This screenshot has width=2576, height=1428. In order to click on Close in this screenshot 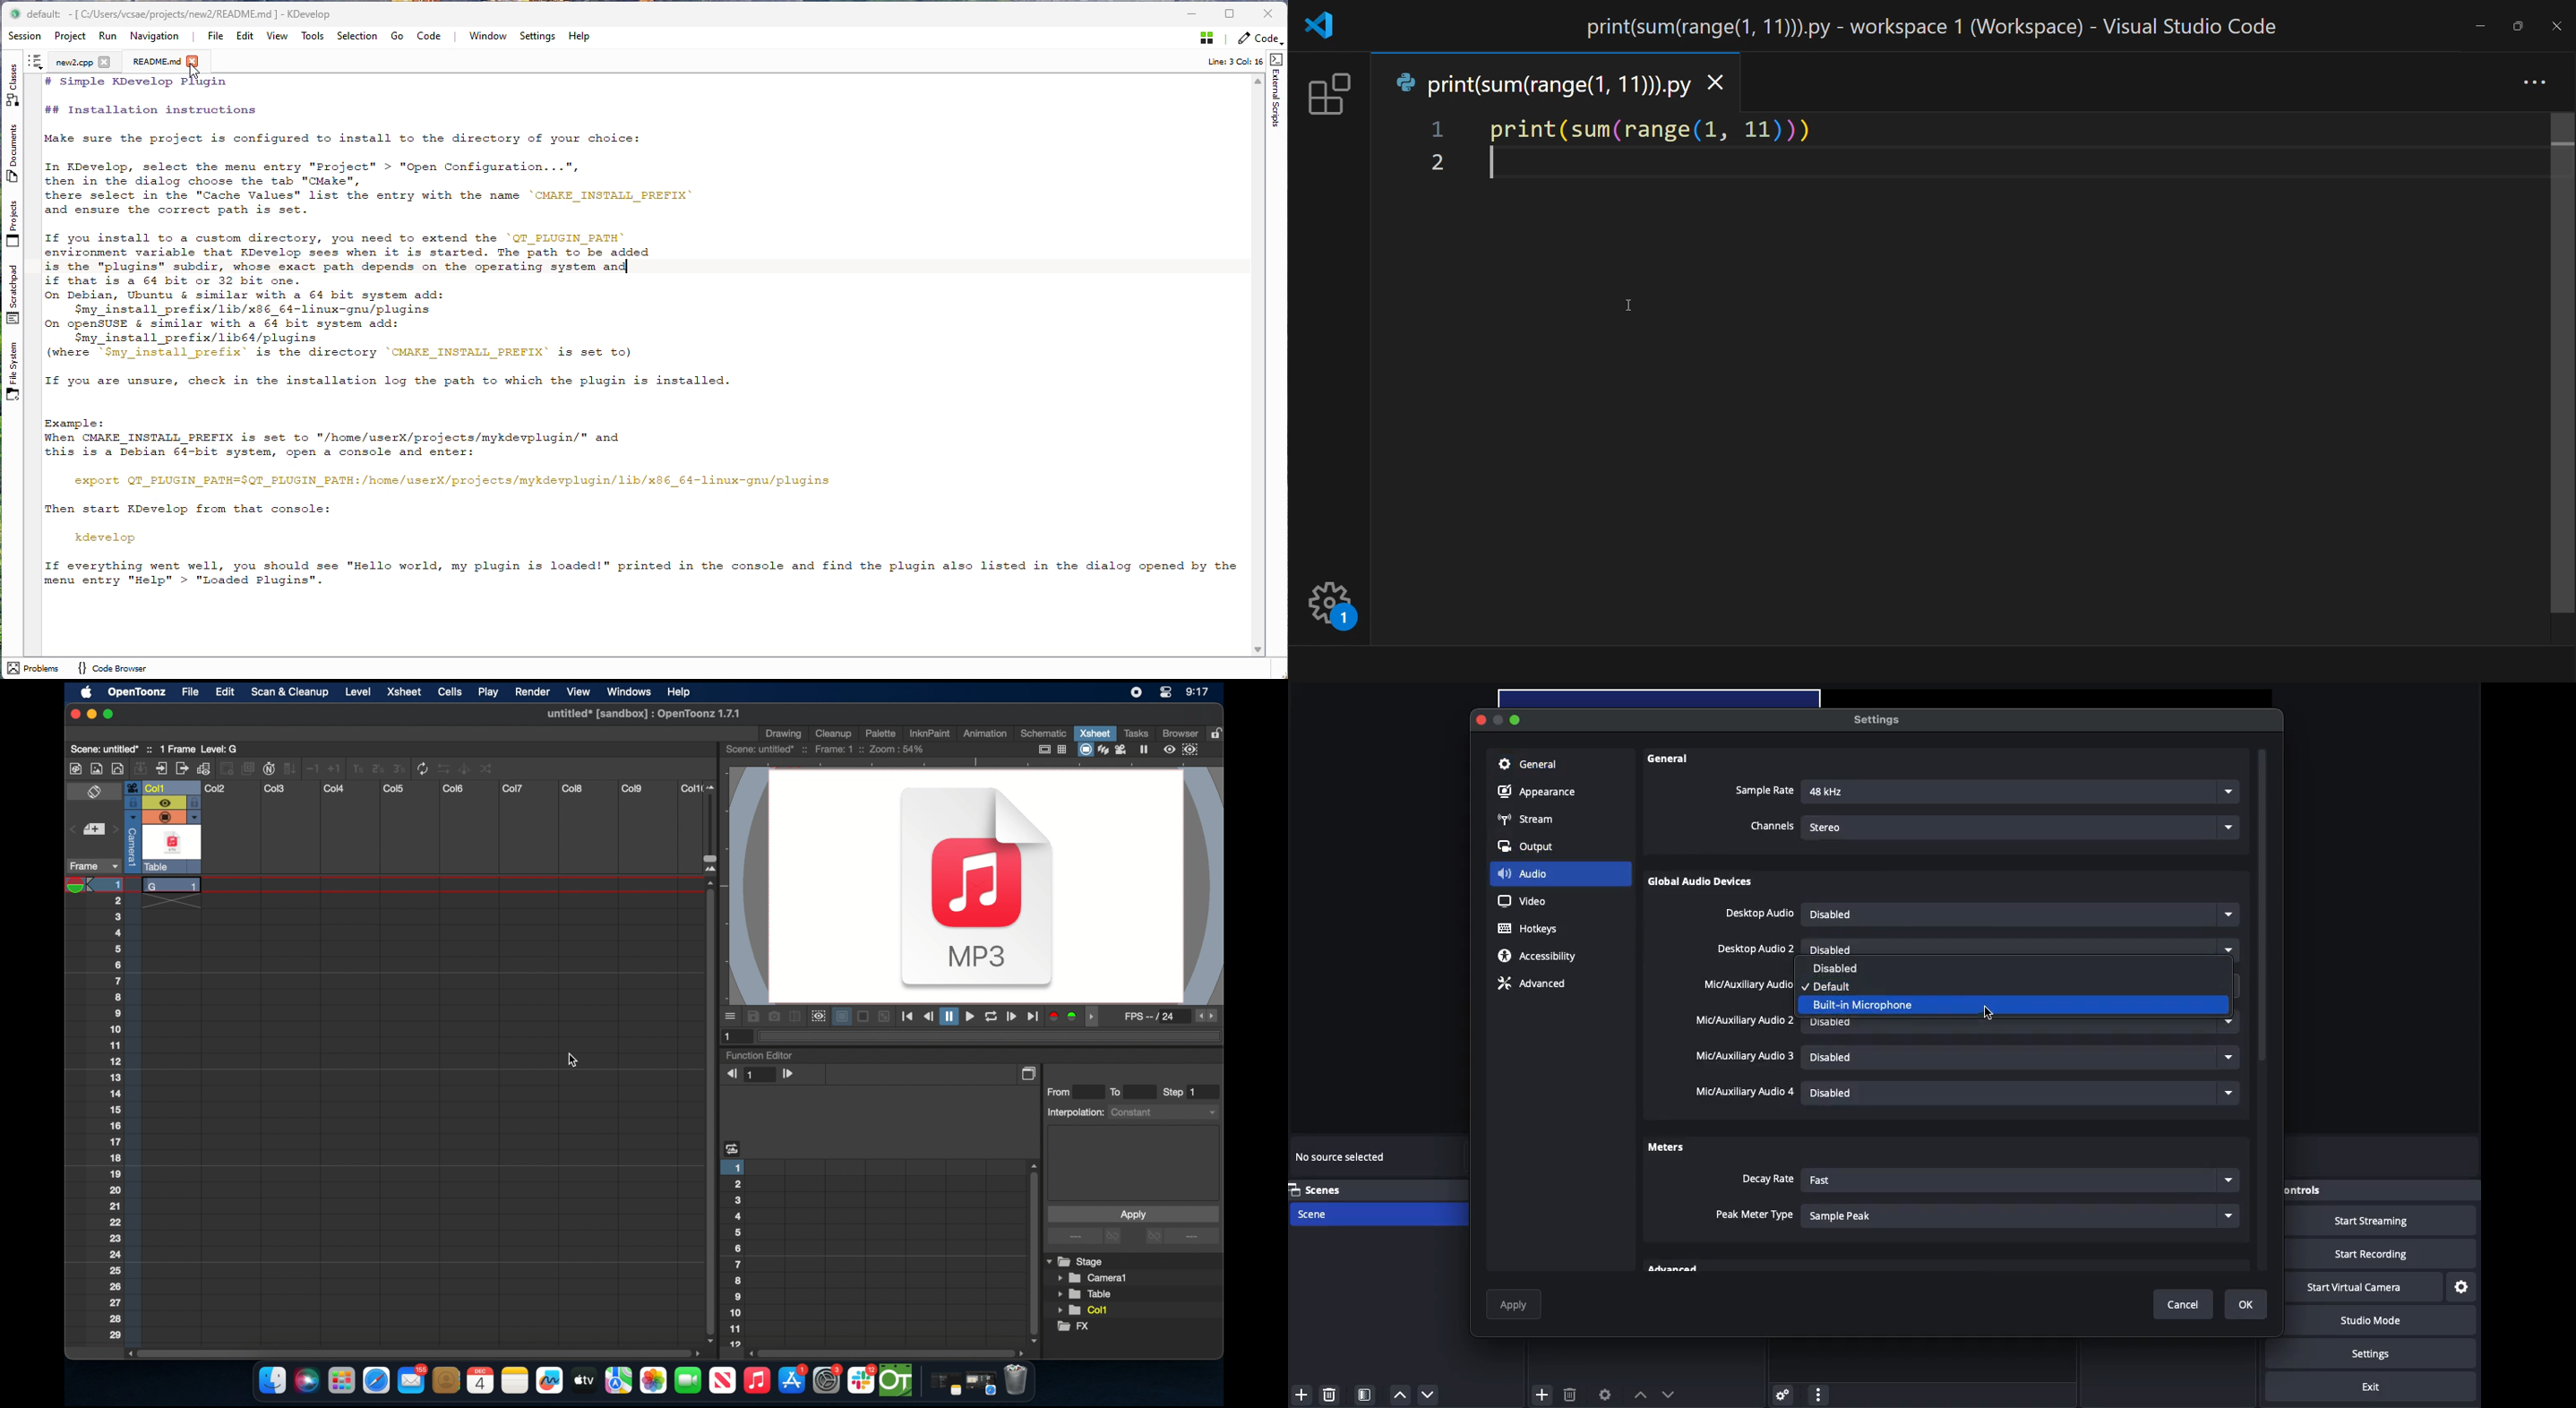, I will do `click(1482, 721)`.